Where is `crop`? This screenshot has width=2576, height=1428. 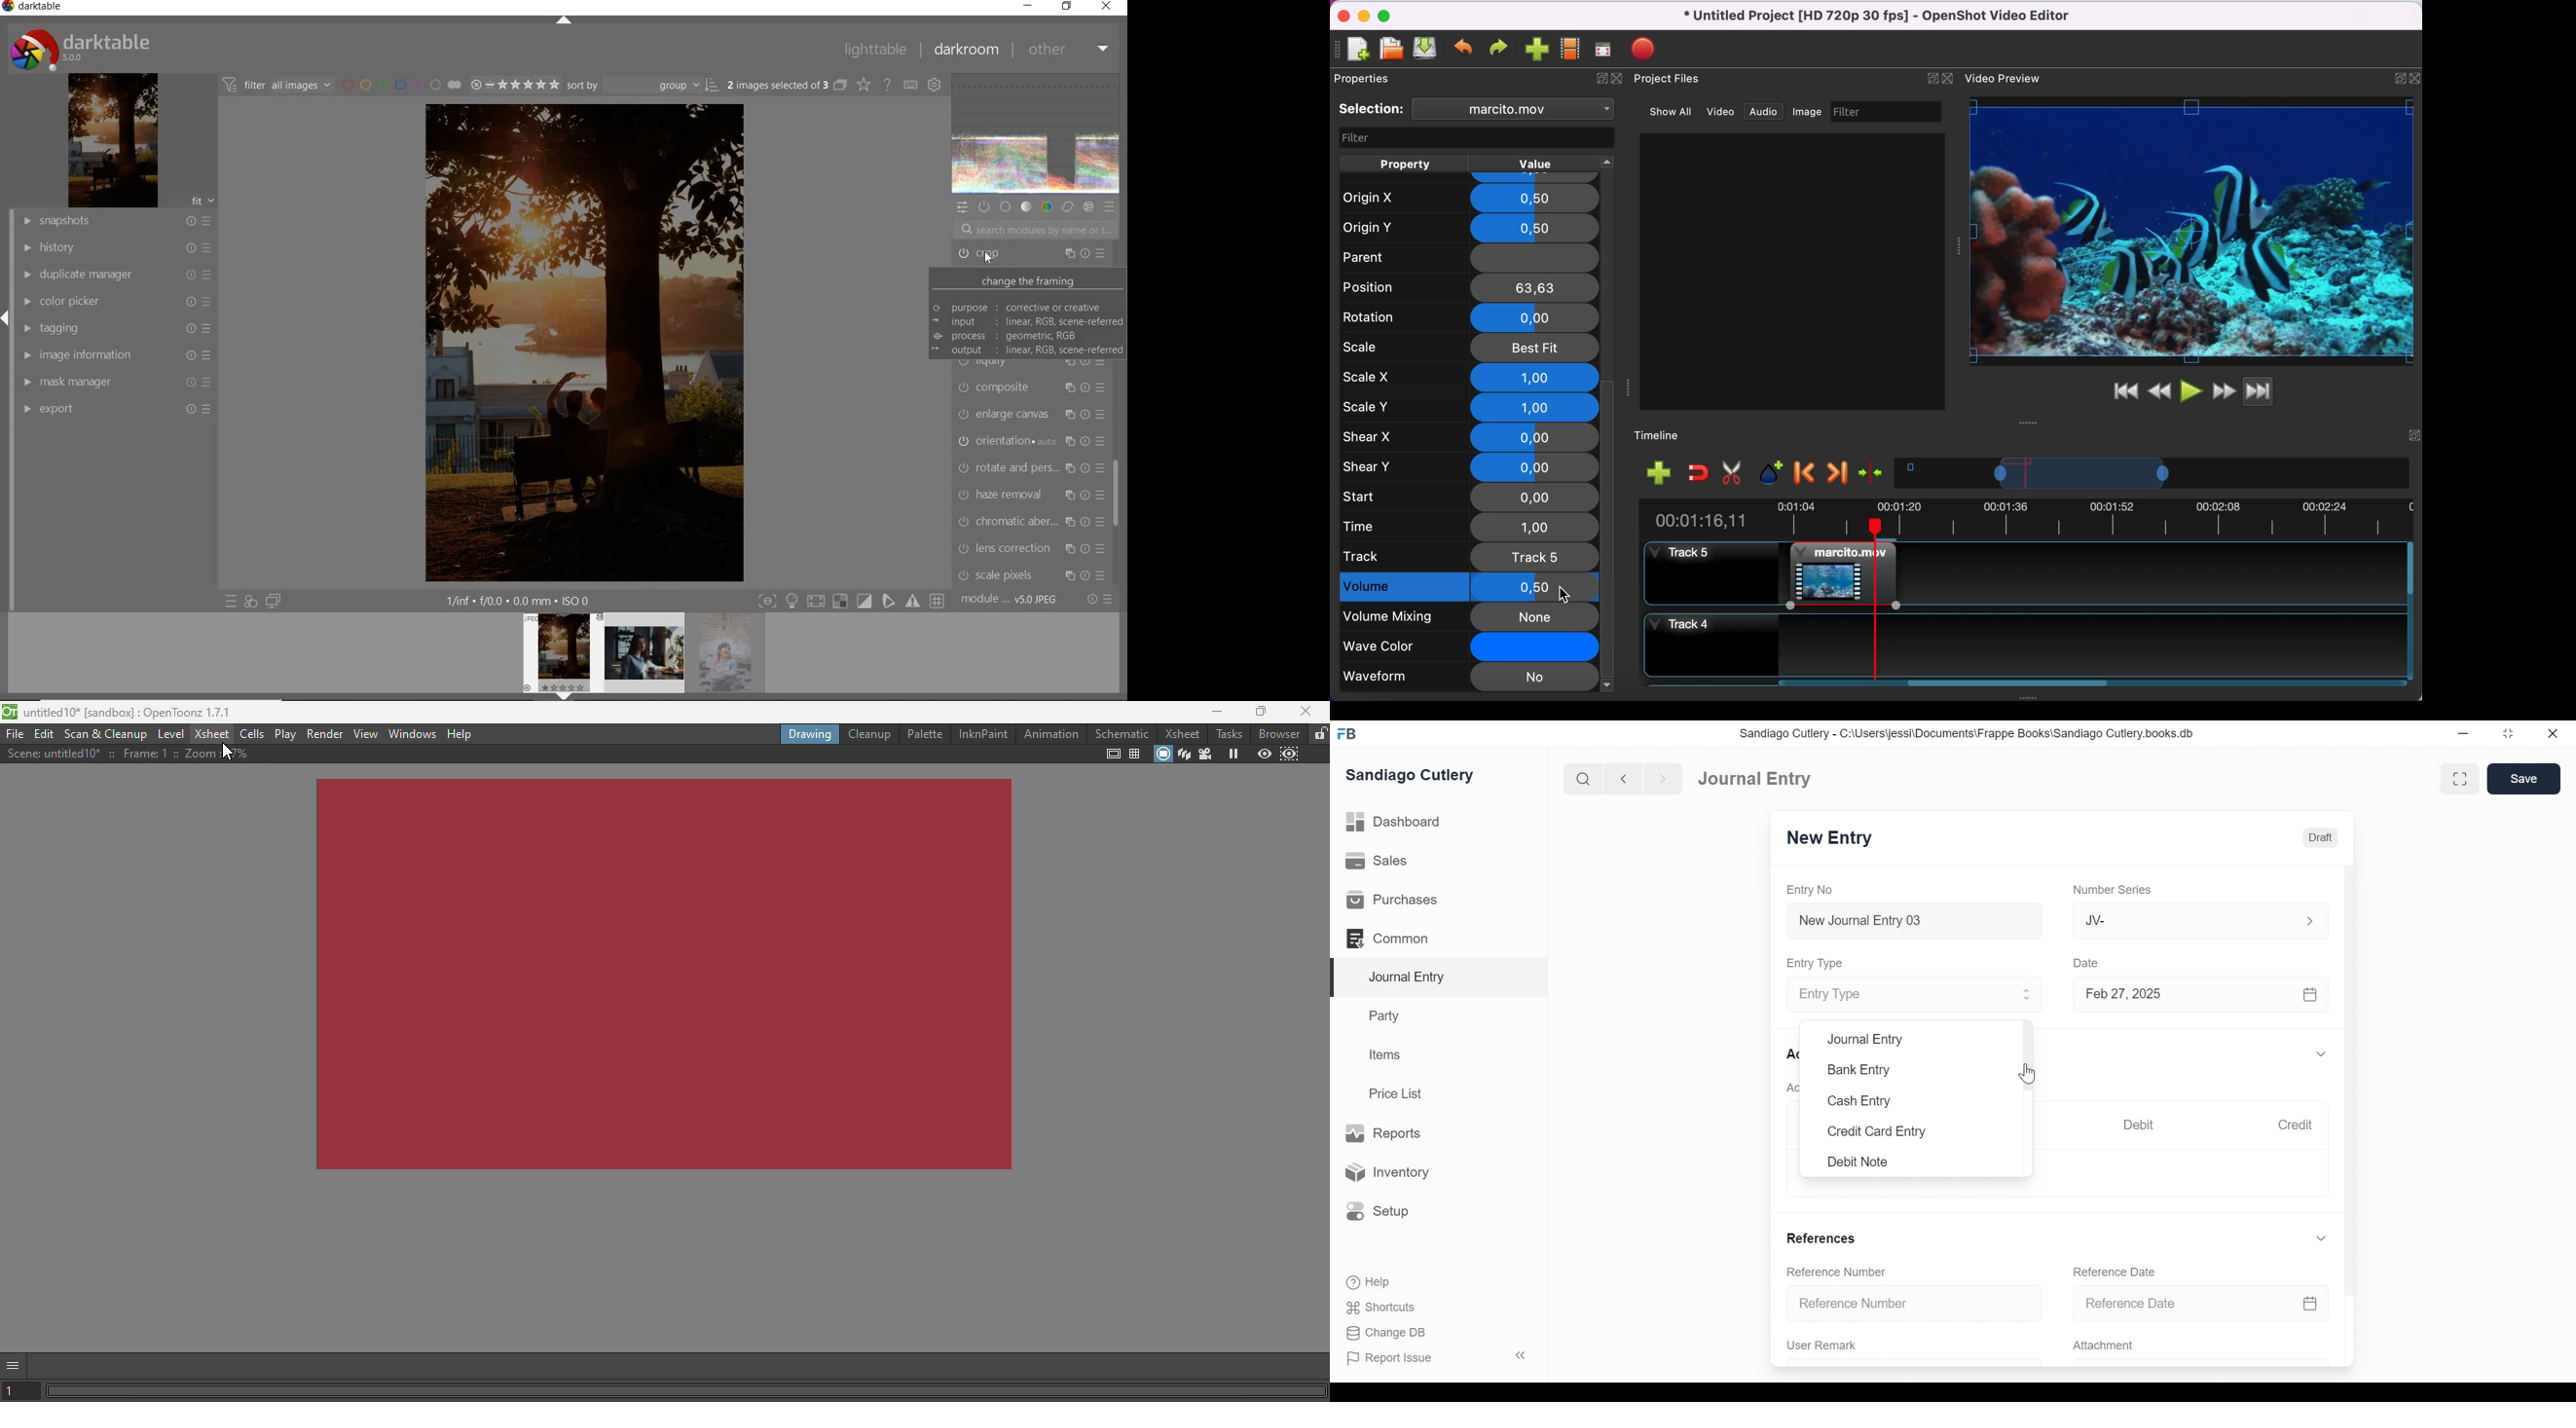 crop is located at coordinates (1034, 253).